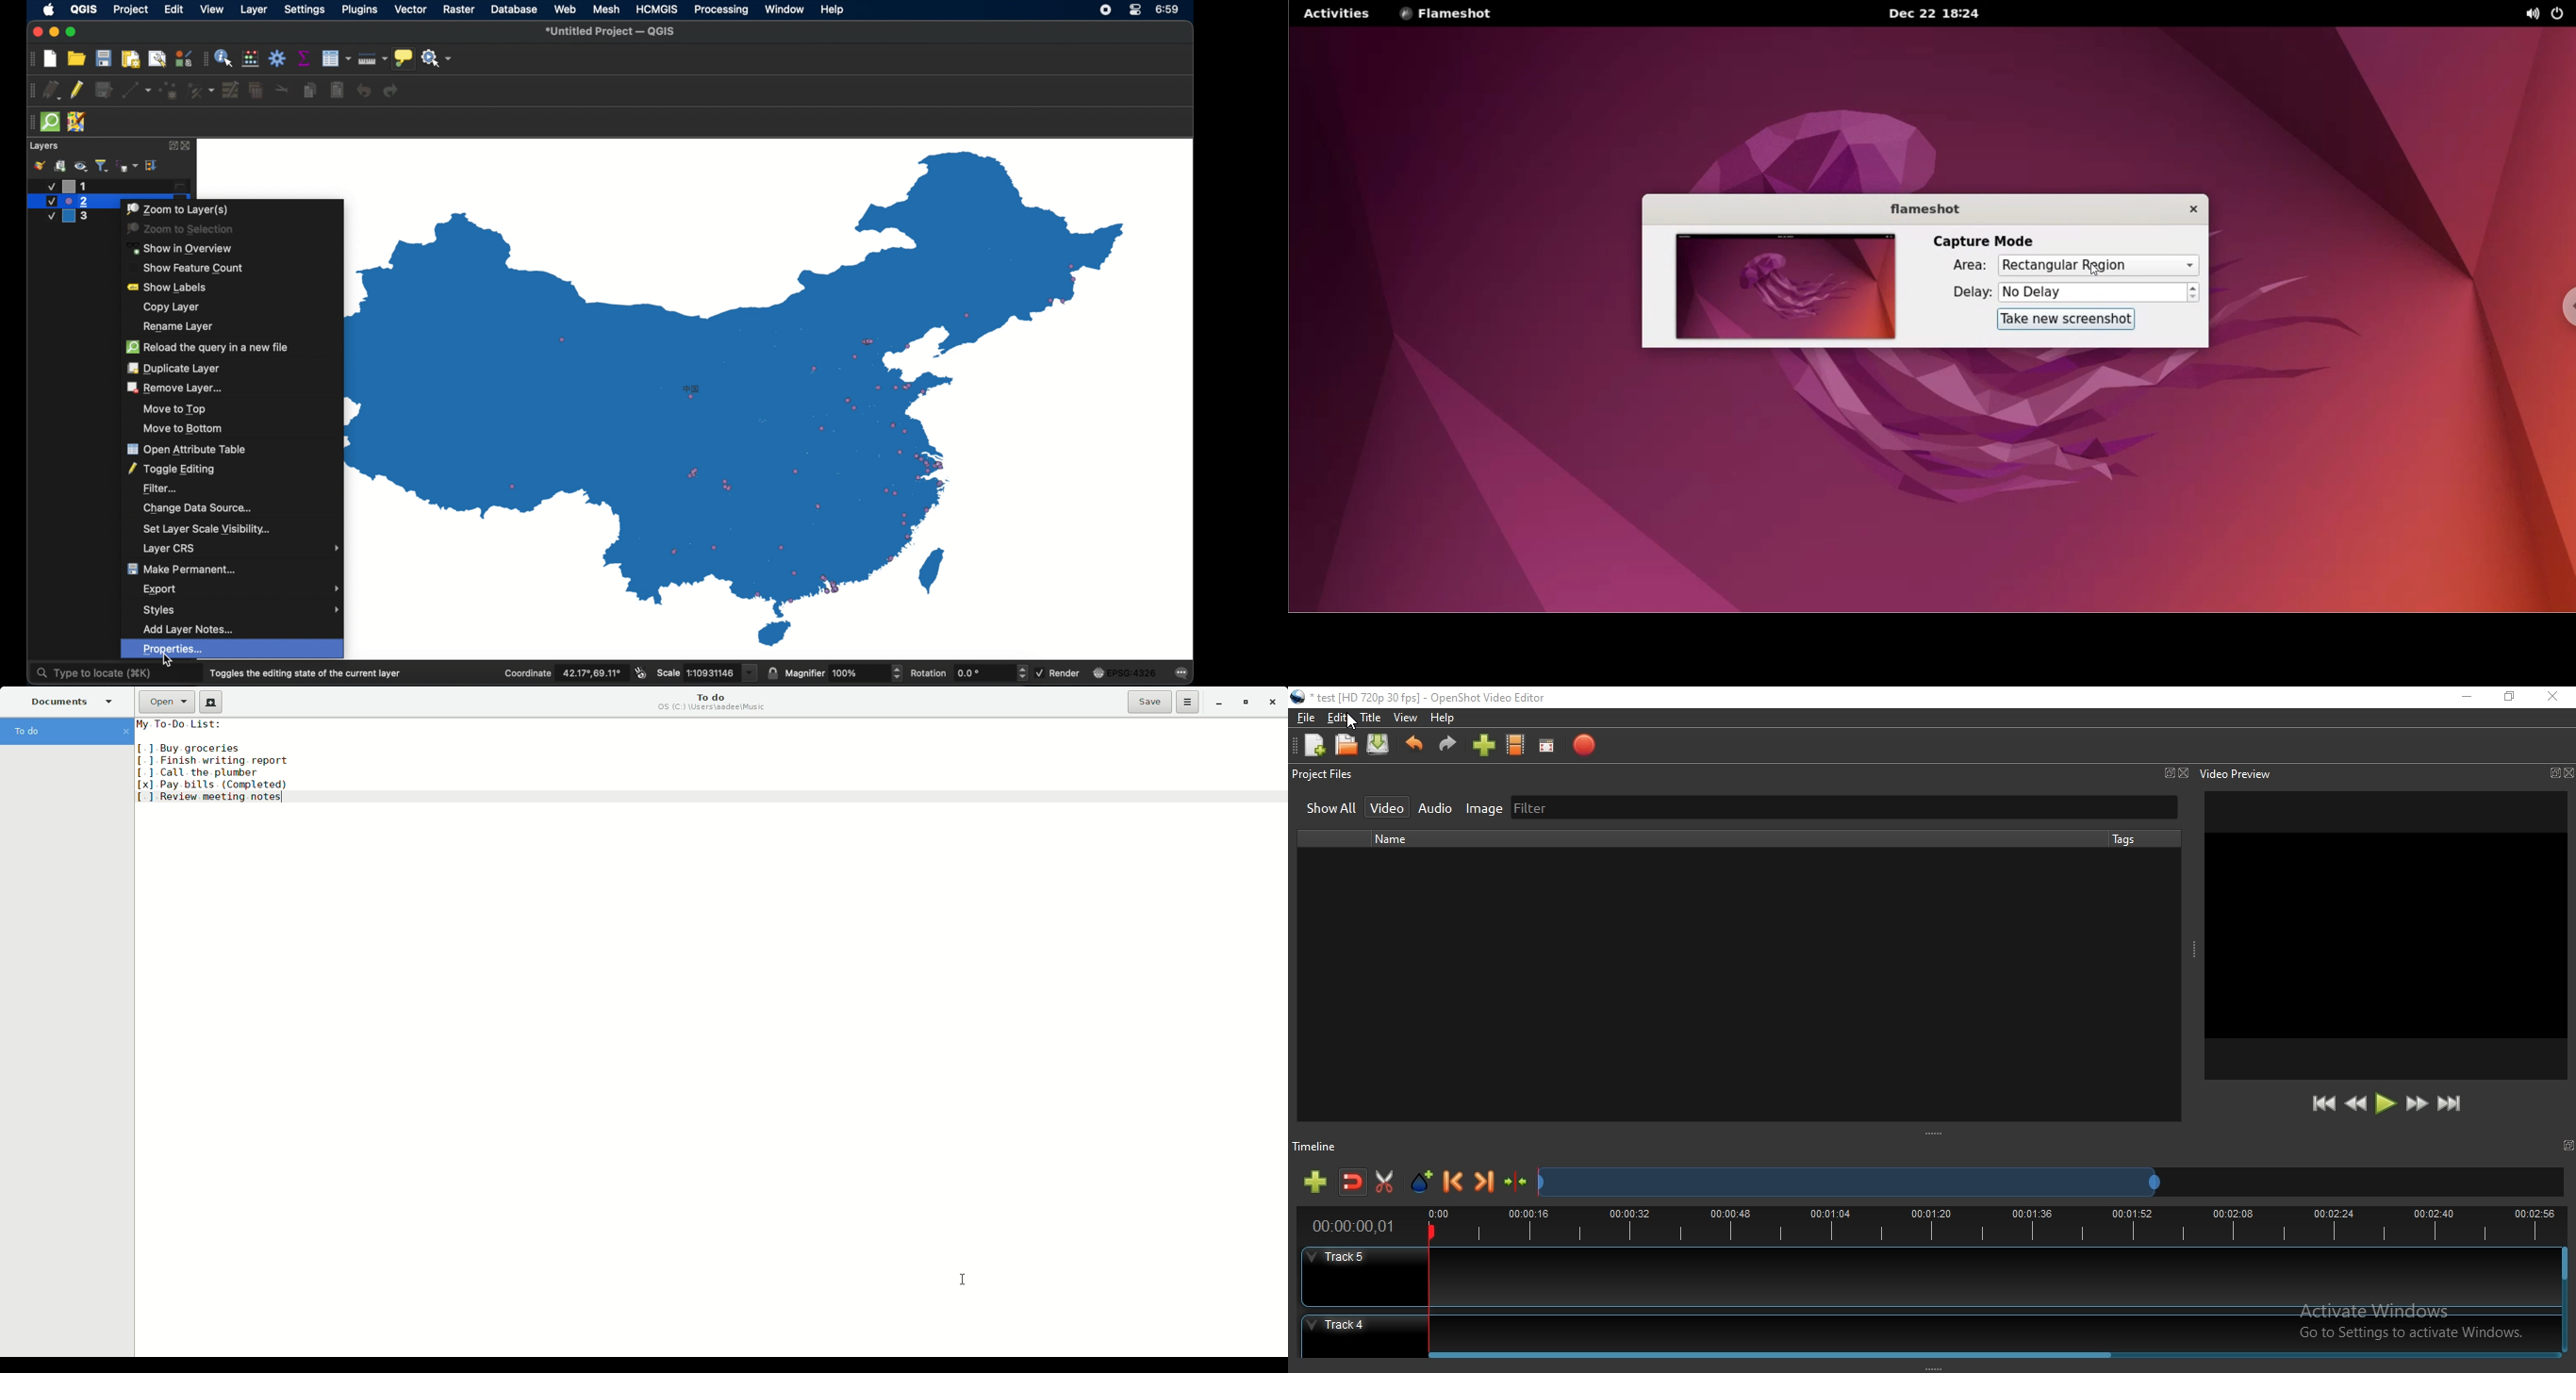  Describe the element at coordinates (153, 166) in the screenshot. I see `expand` at that location.